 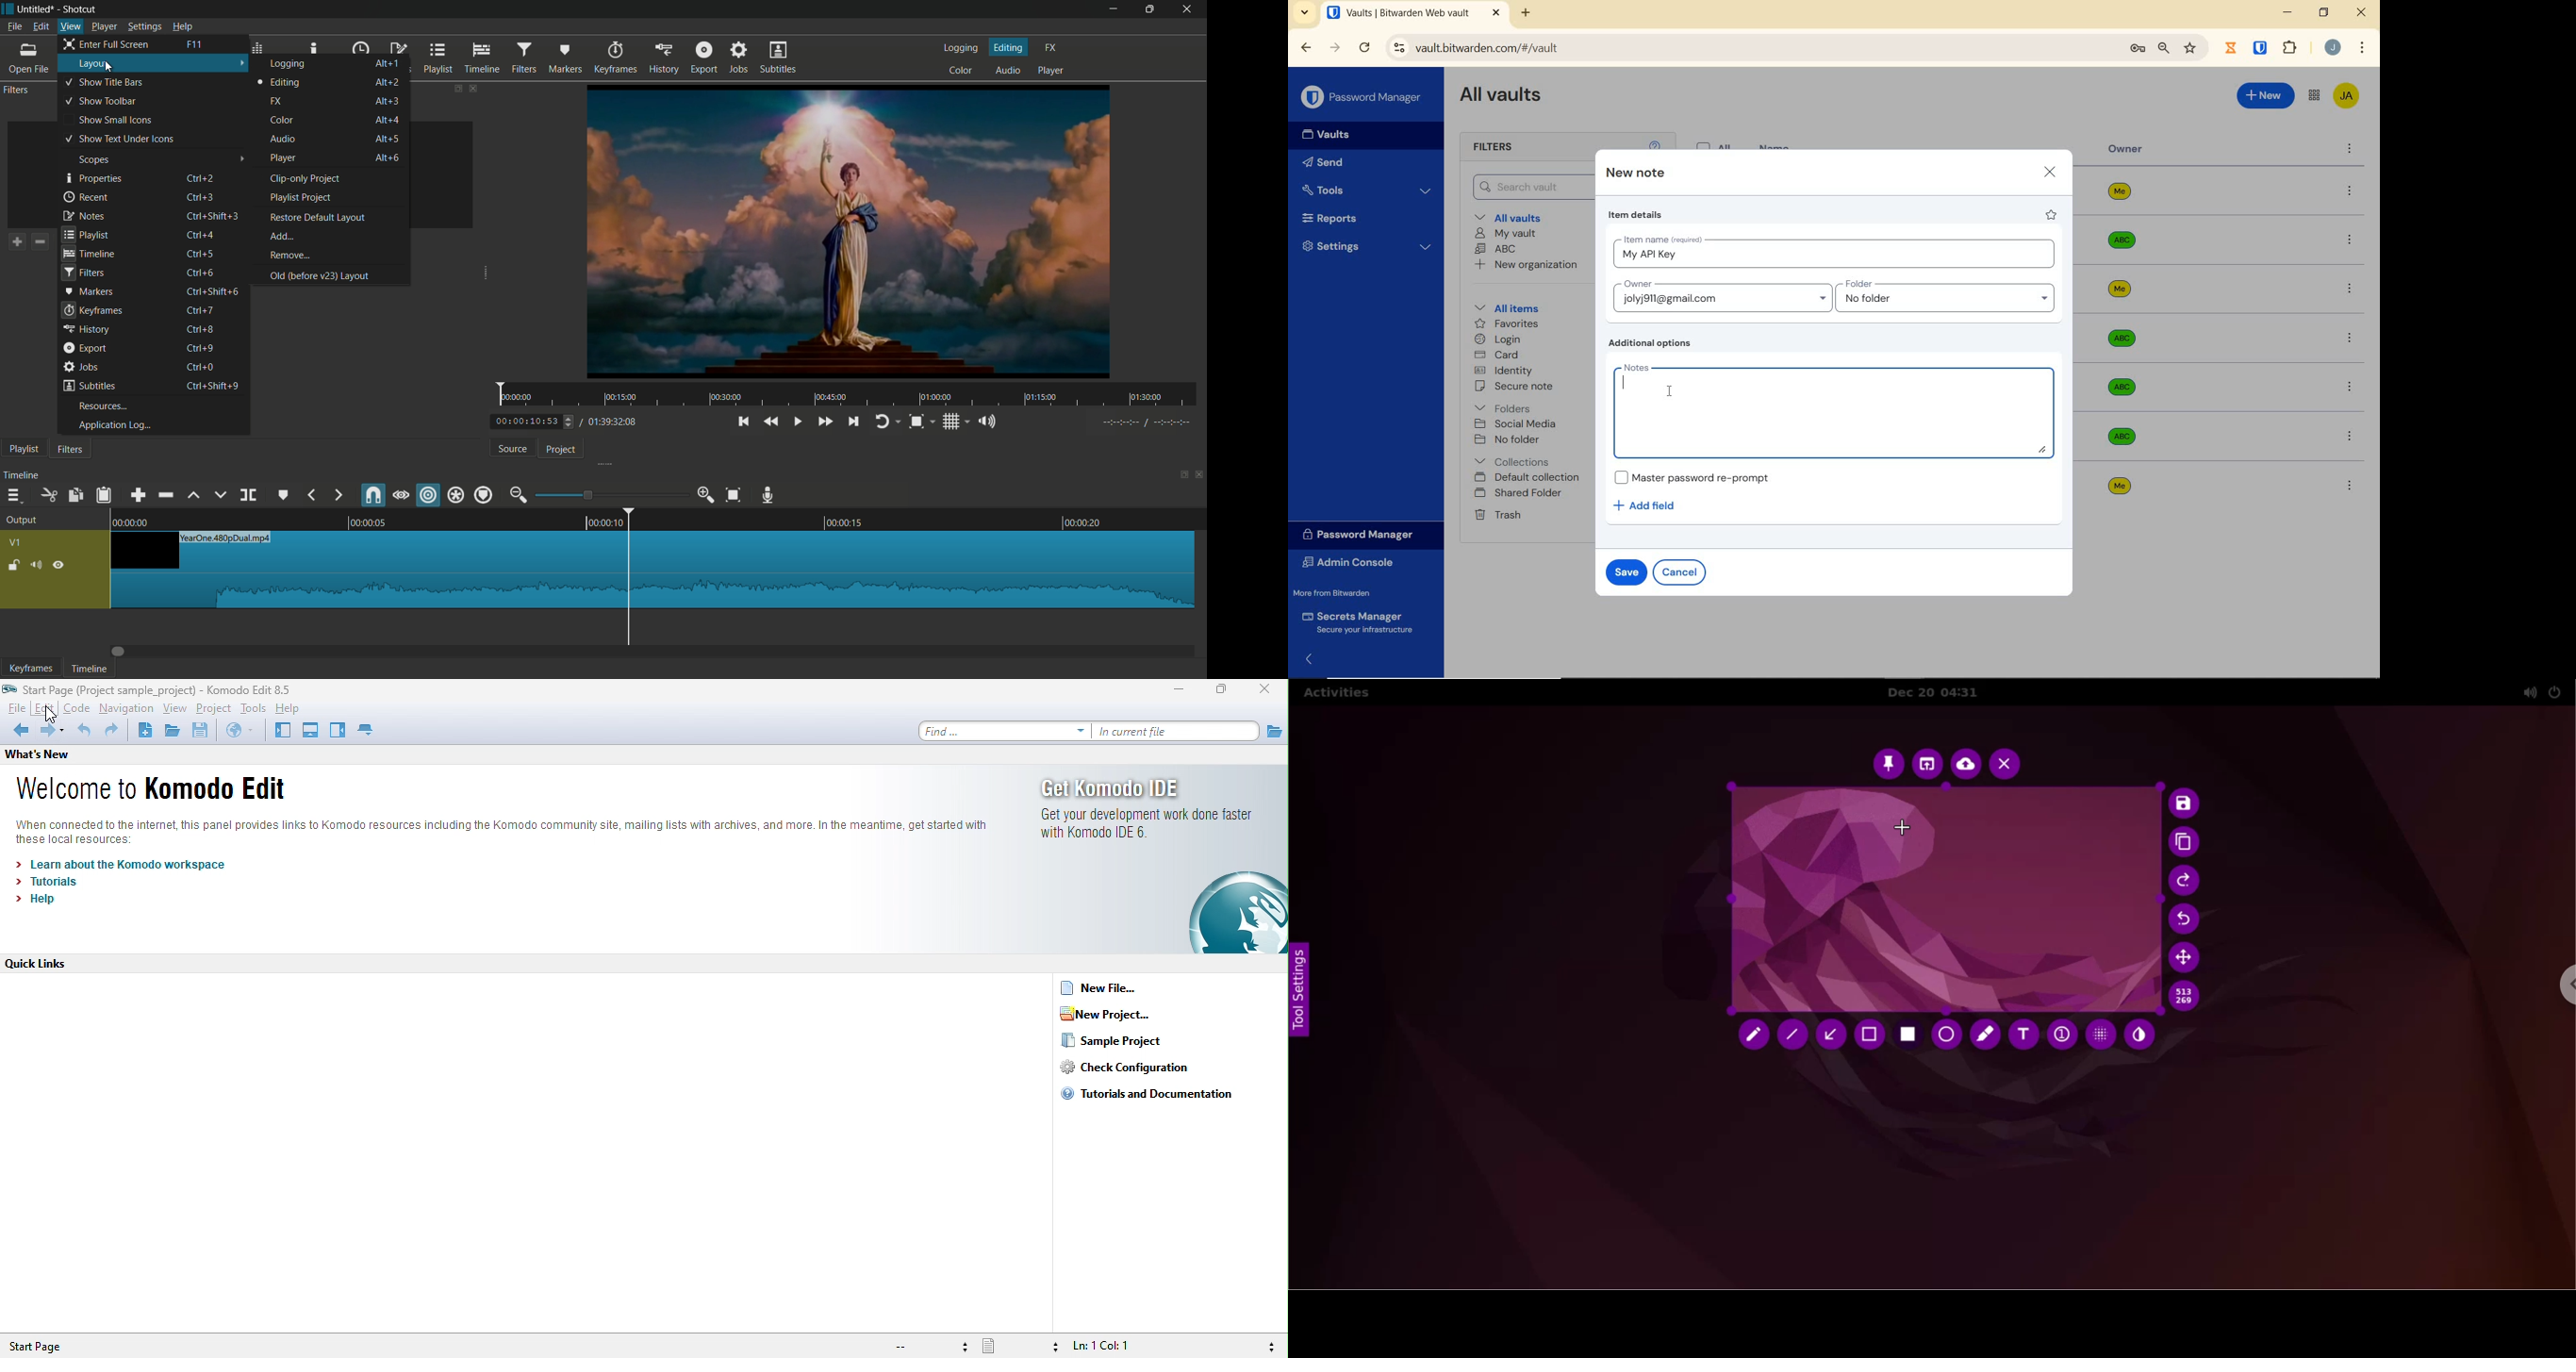 What do you see at coordinates (563, 58) in the screenshot?
I see `markers` at bounding box center [563, 58].